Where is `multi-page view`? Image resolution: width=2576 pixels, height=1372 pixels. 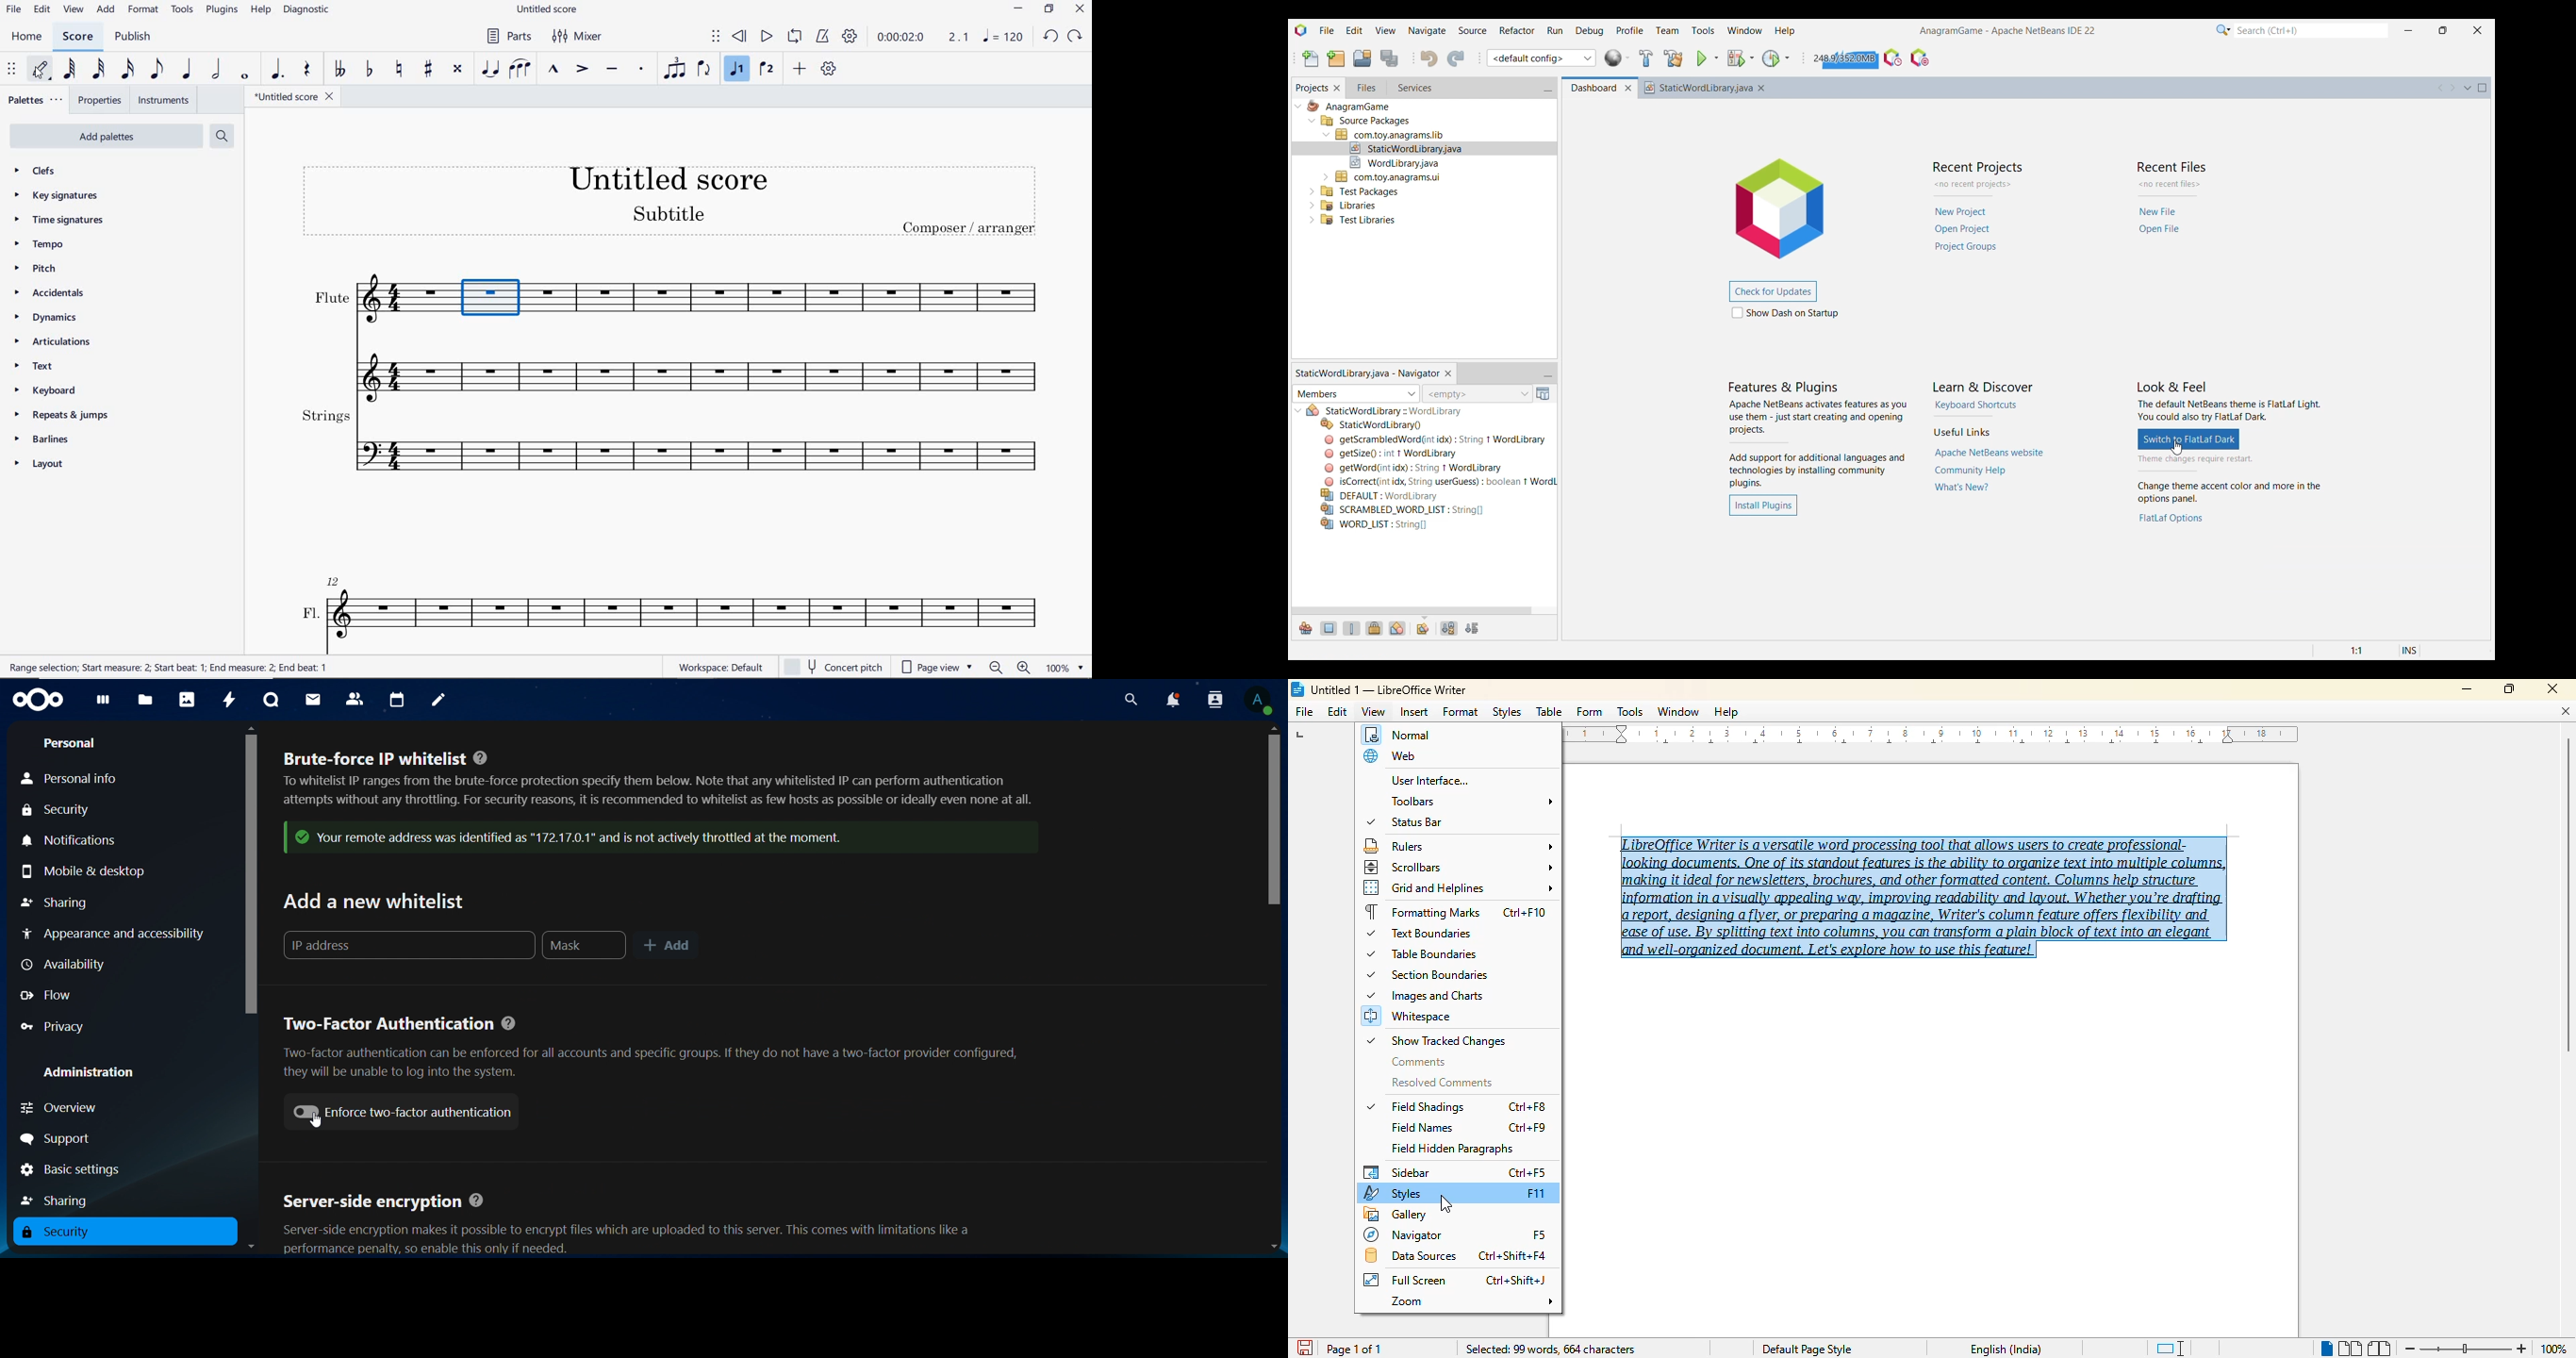 multi-page view is located at coordinates (2349, 1348).